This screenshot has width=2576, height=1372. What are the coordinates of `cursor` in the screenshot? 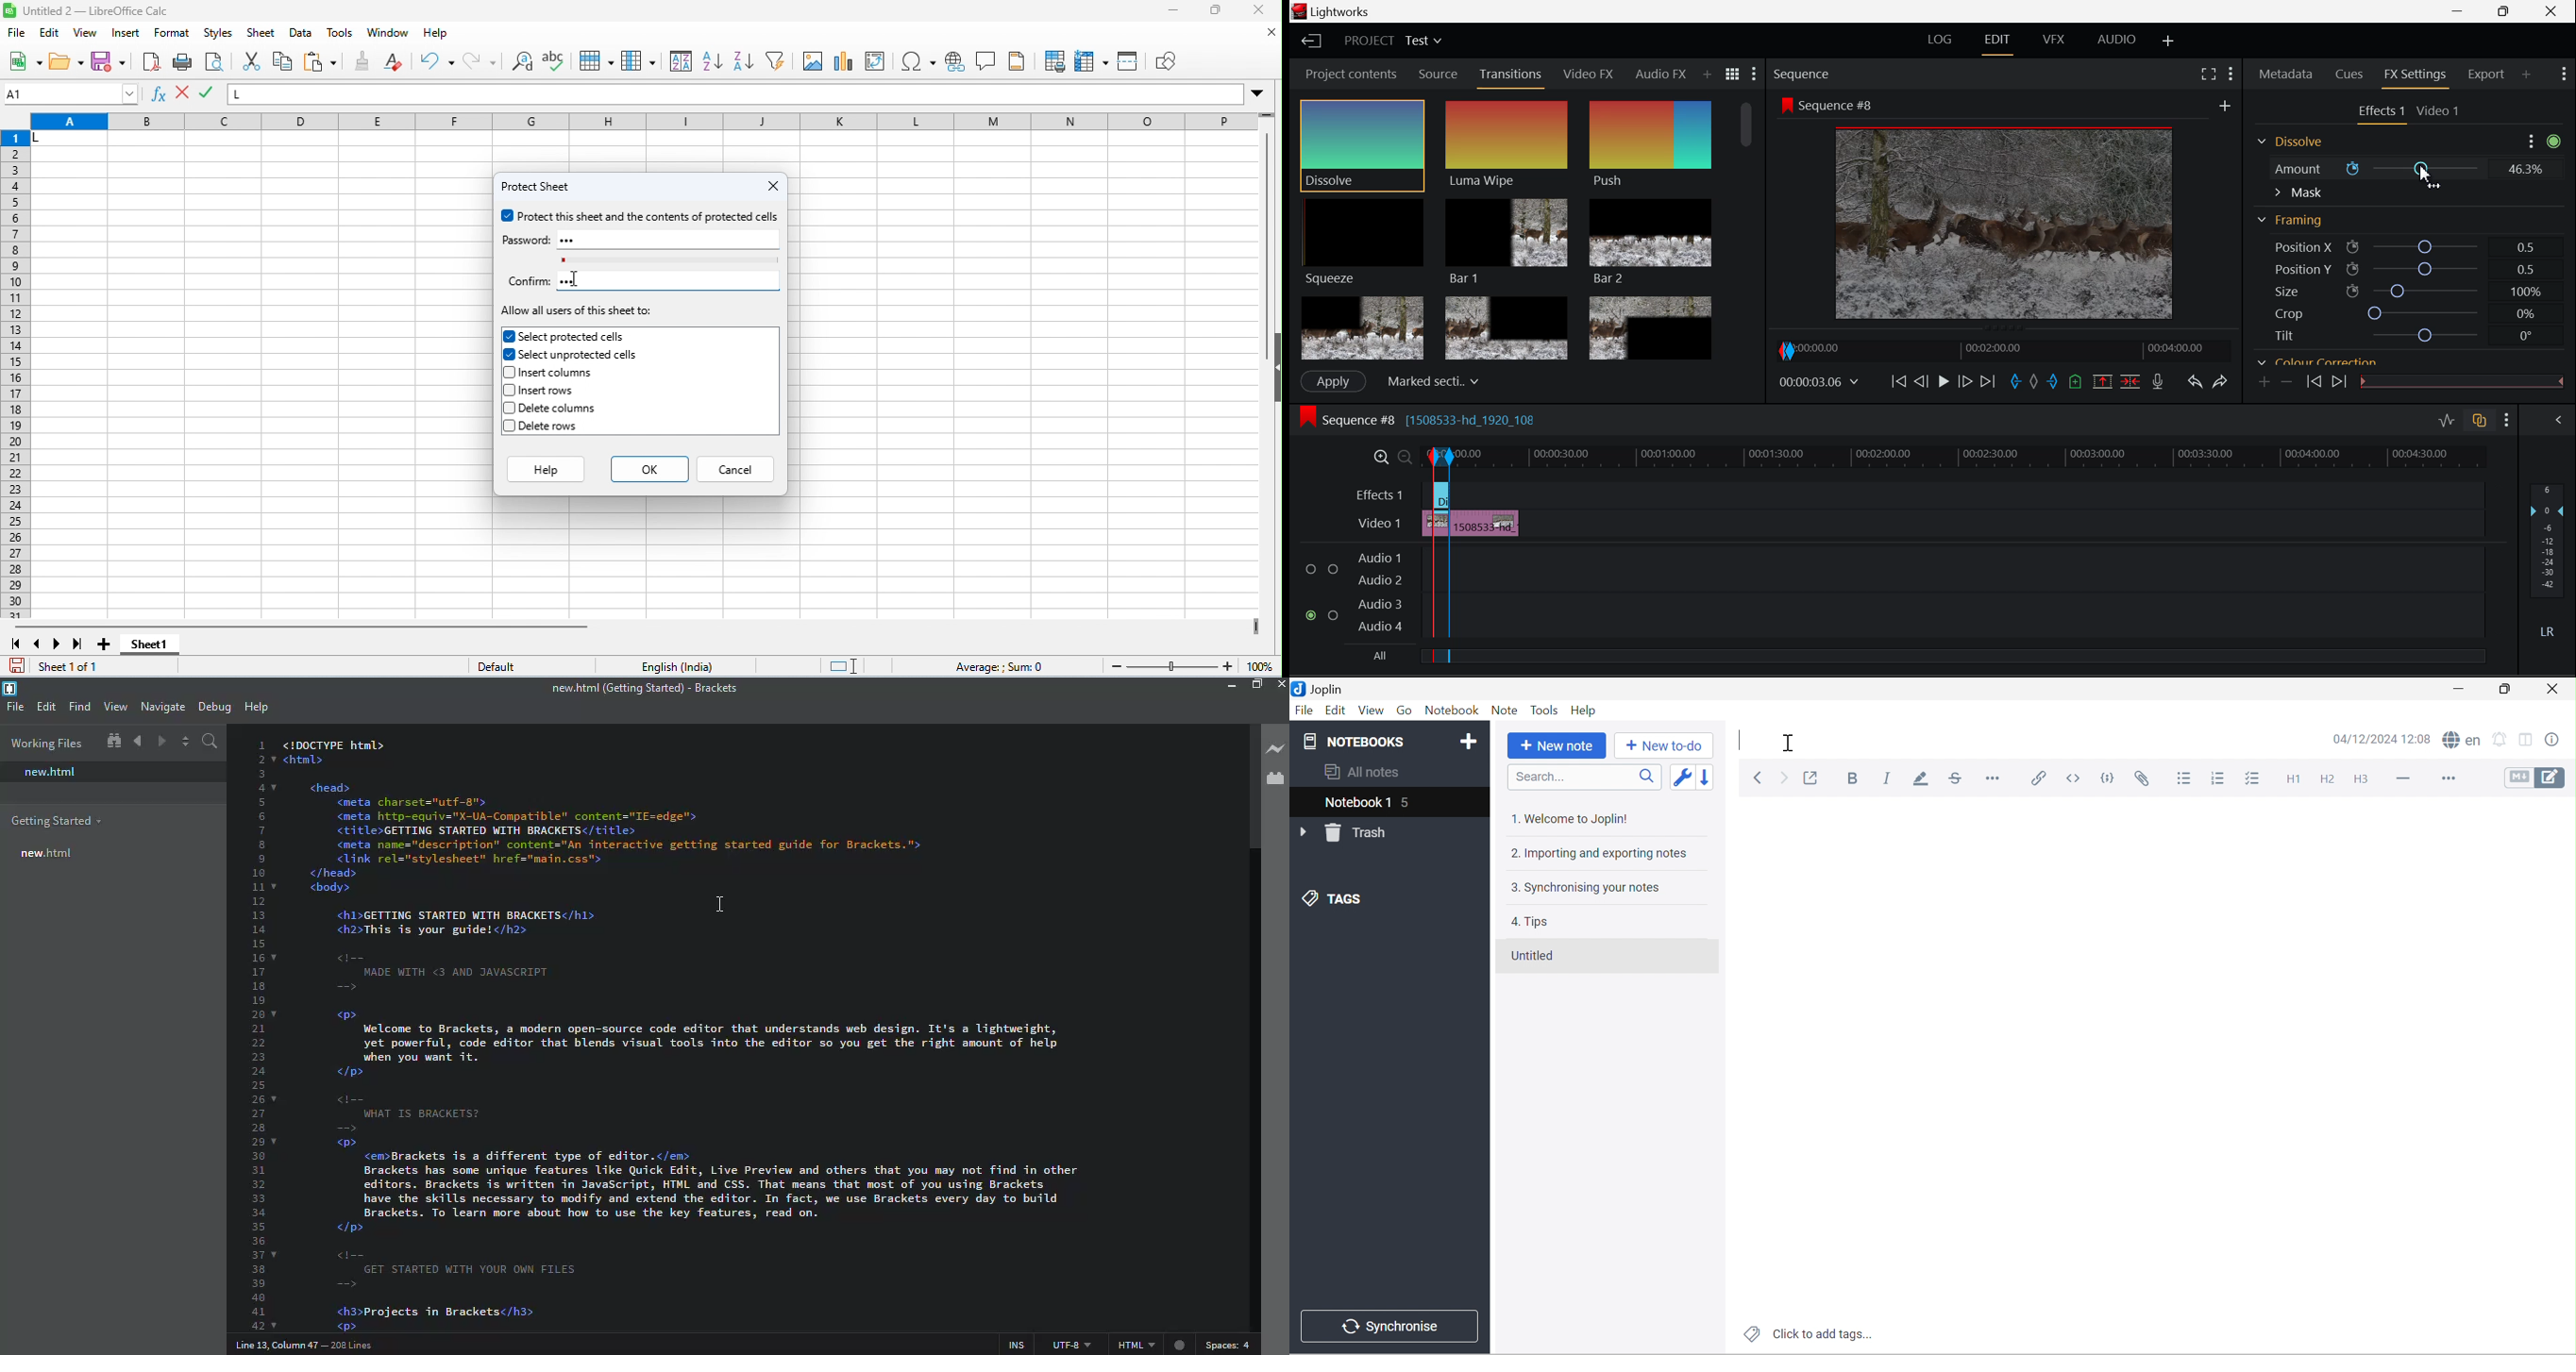 It's located at (718, 903).